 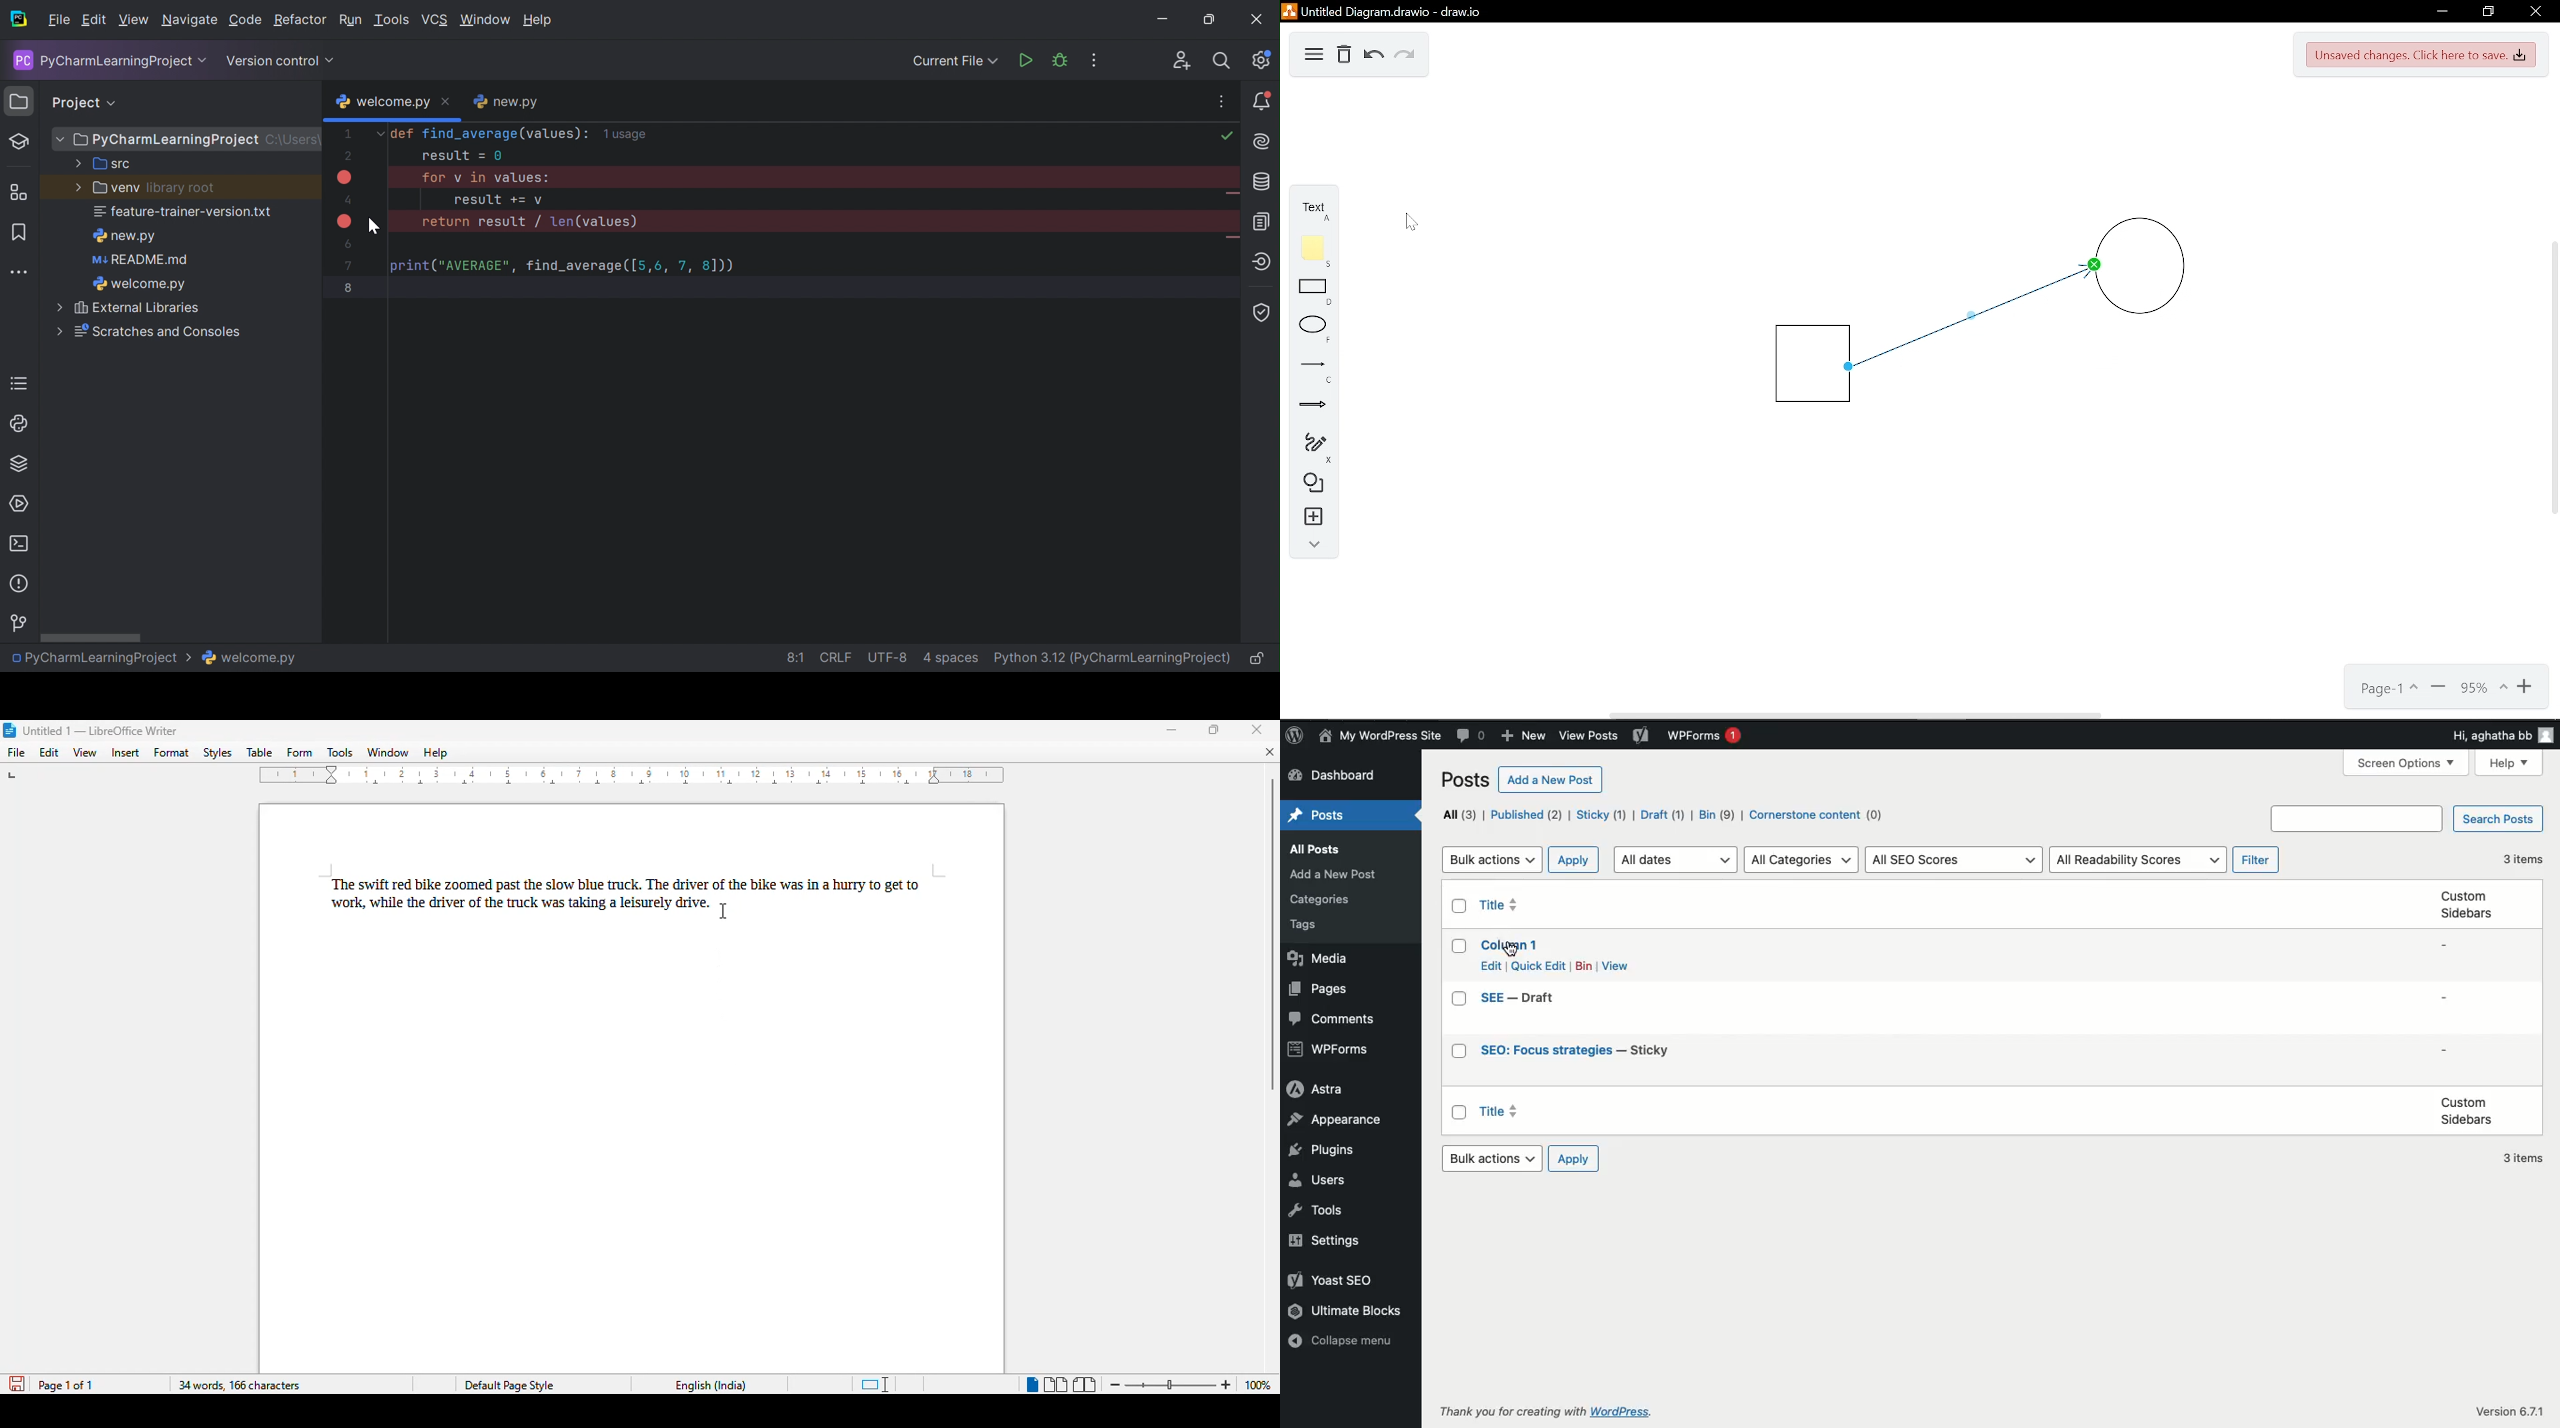 I want to click on 4, so click(x=345, y=198).